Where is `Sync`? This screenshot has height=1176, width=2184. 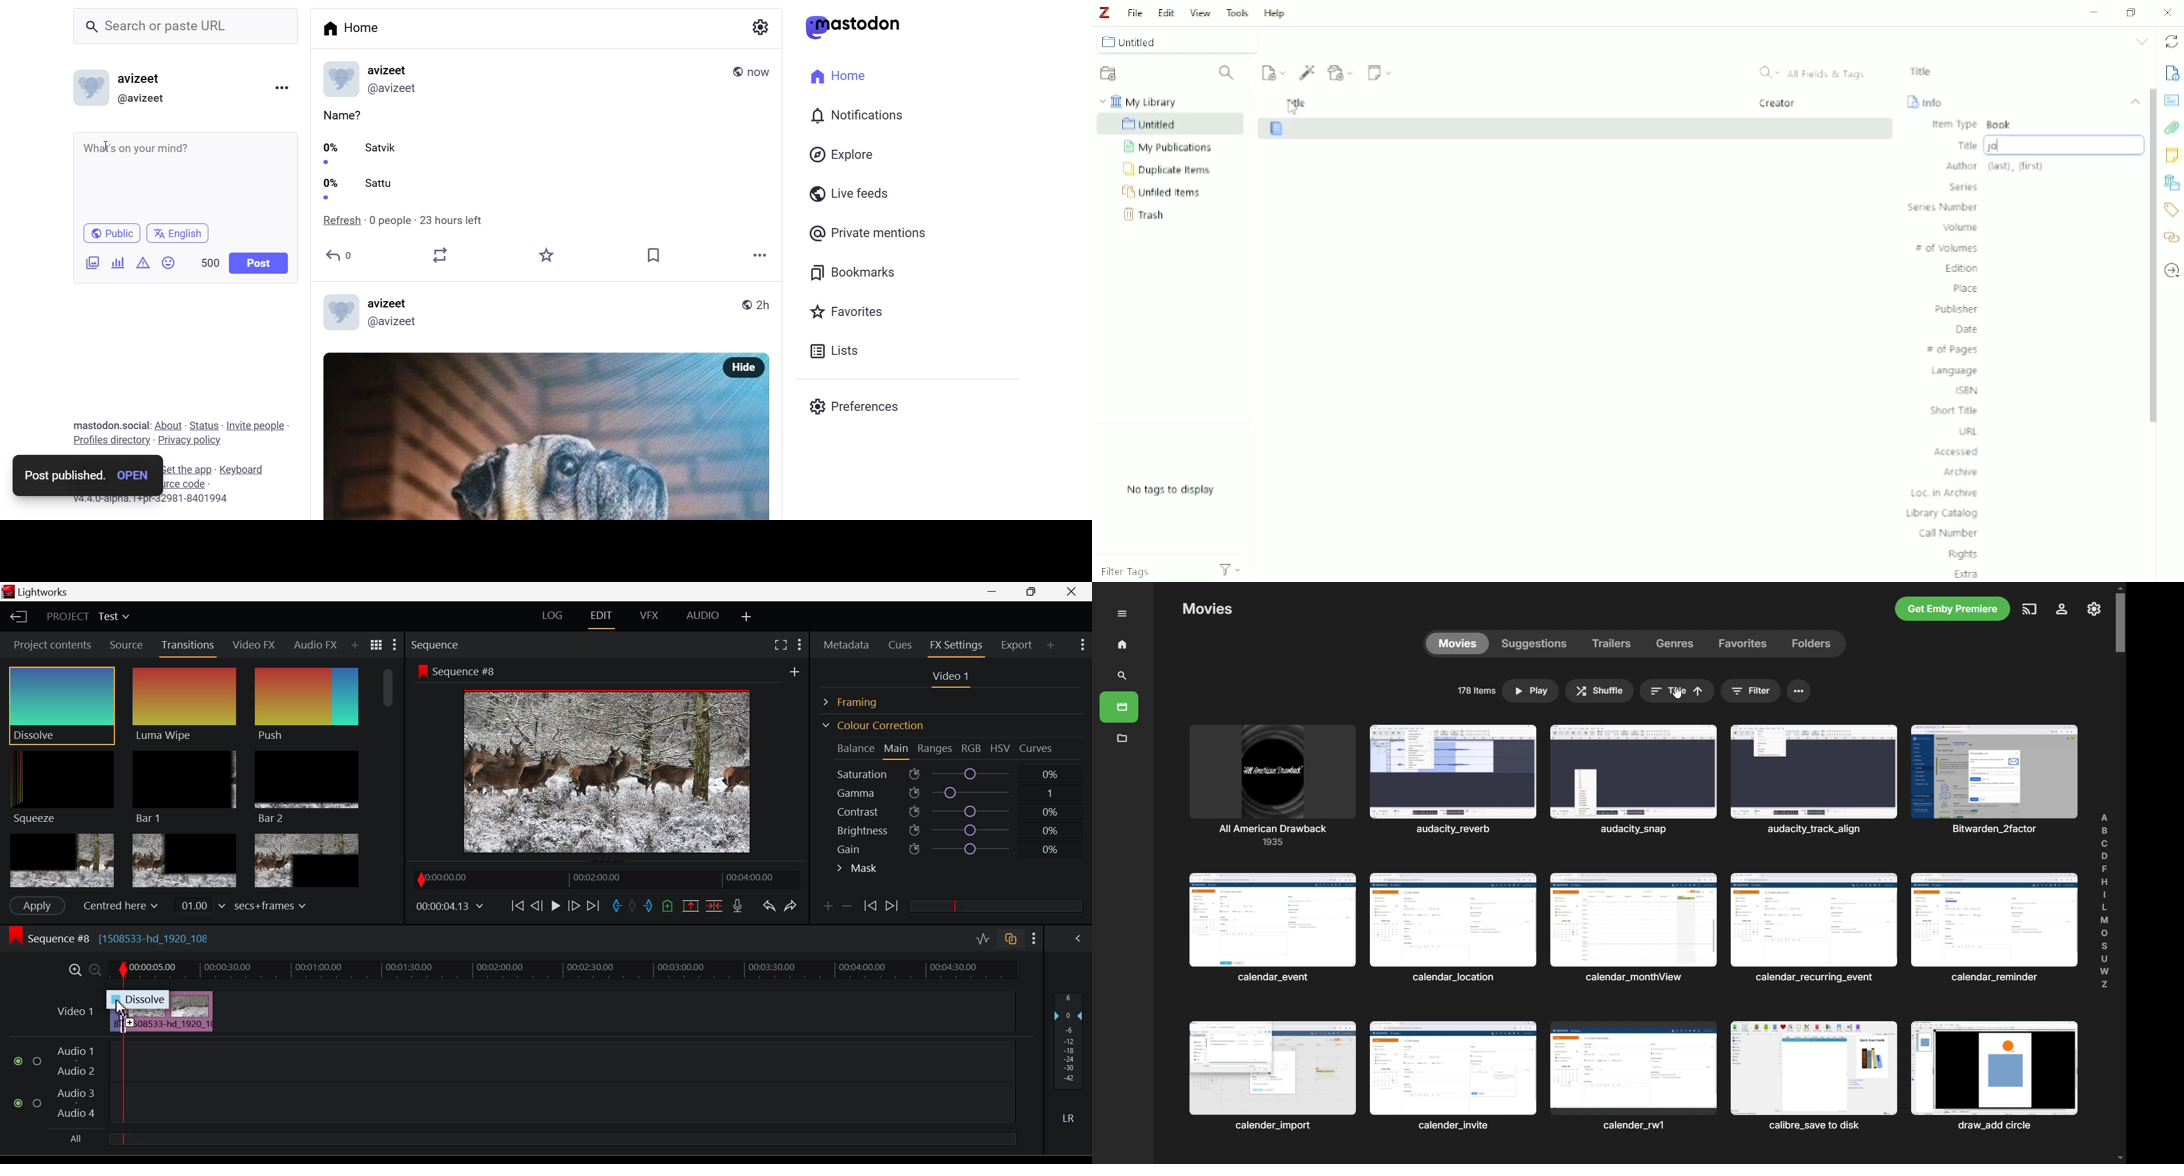
Sync is located at coordinates (2170, 41).